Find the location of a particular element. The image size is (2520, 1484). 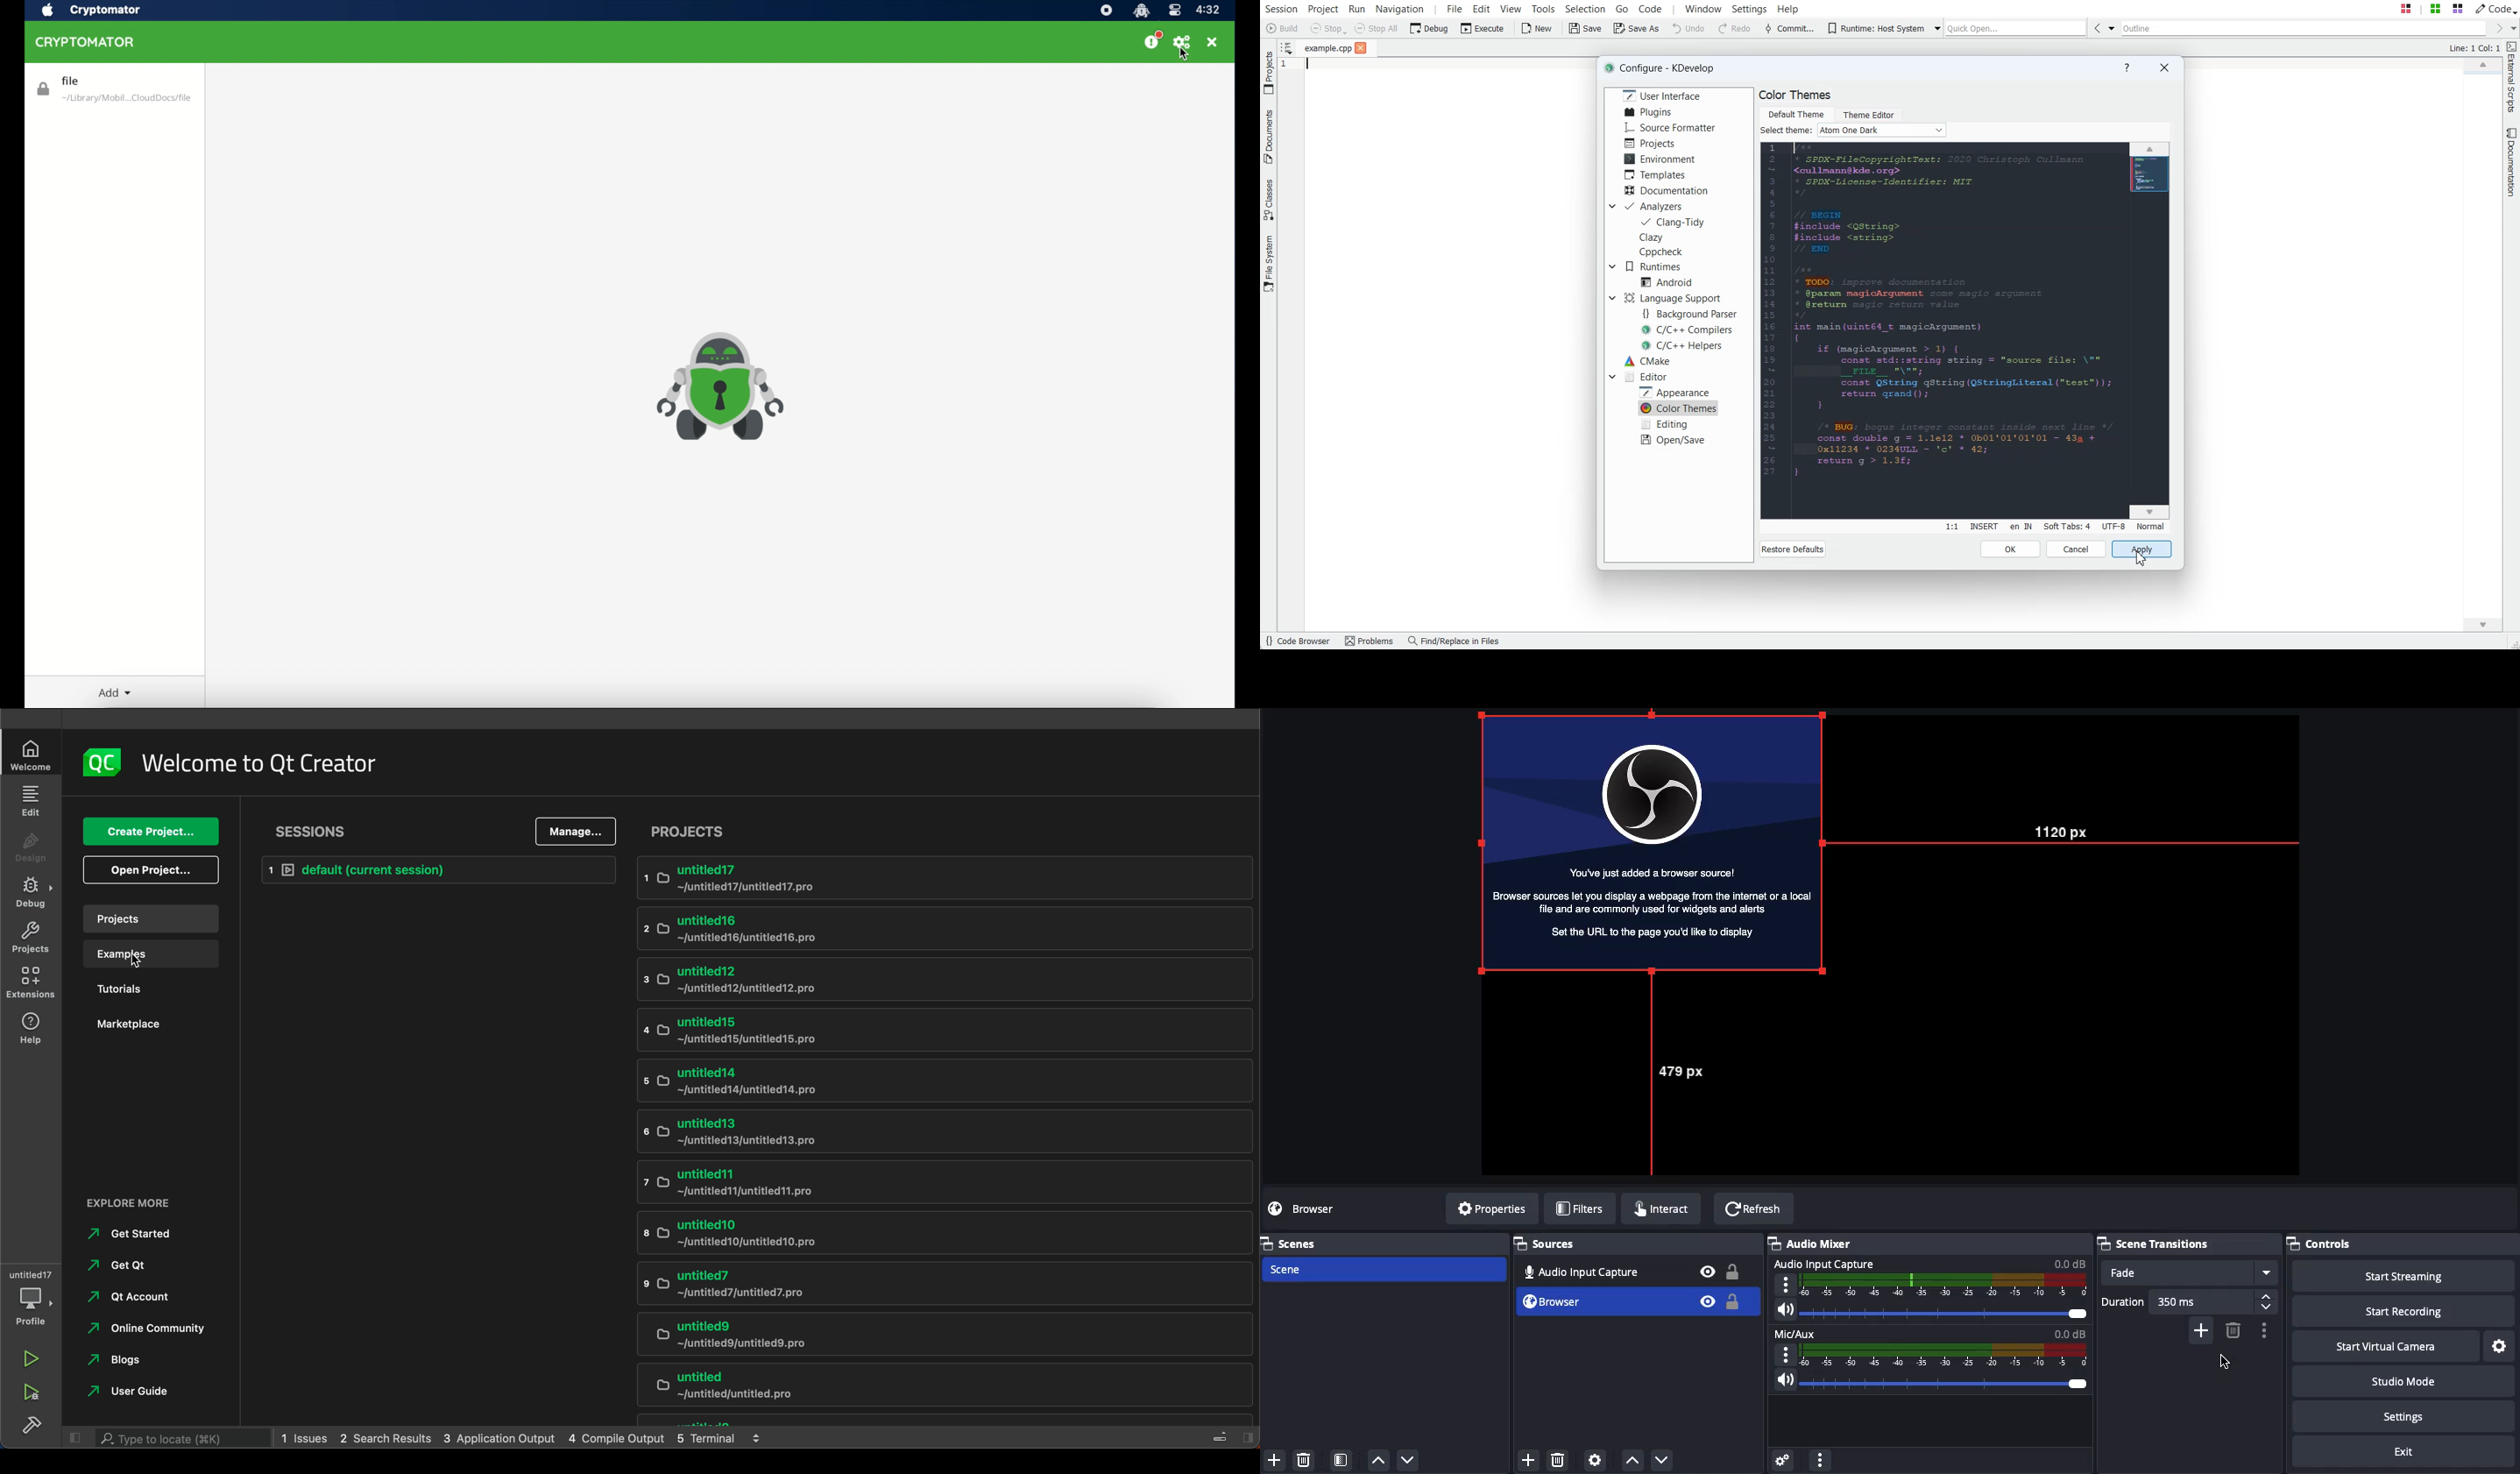

Audio input capture is located at coordinates (1930, 1277).